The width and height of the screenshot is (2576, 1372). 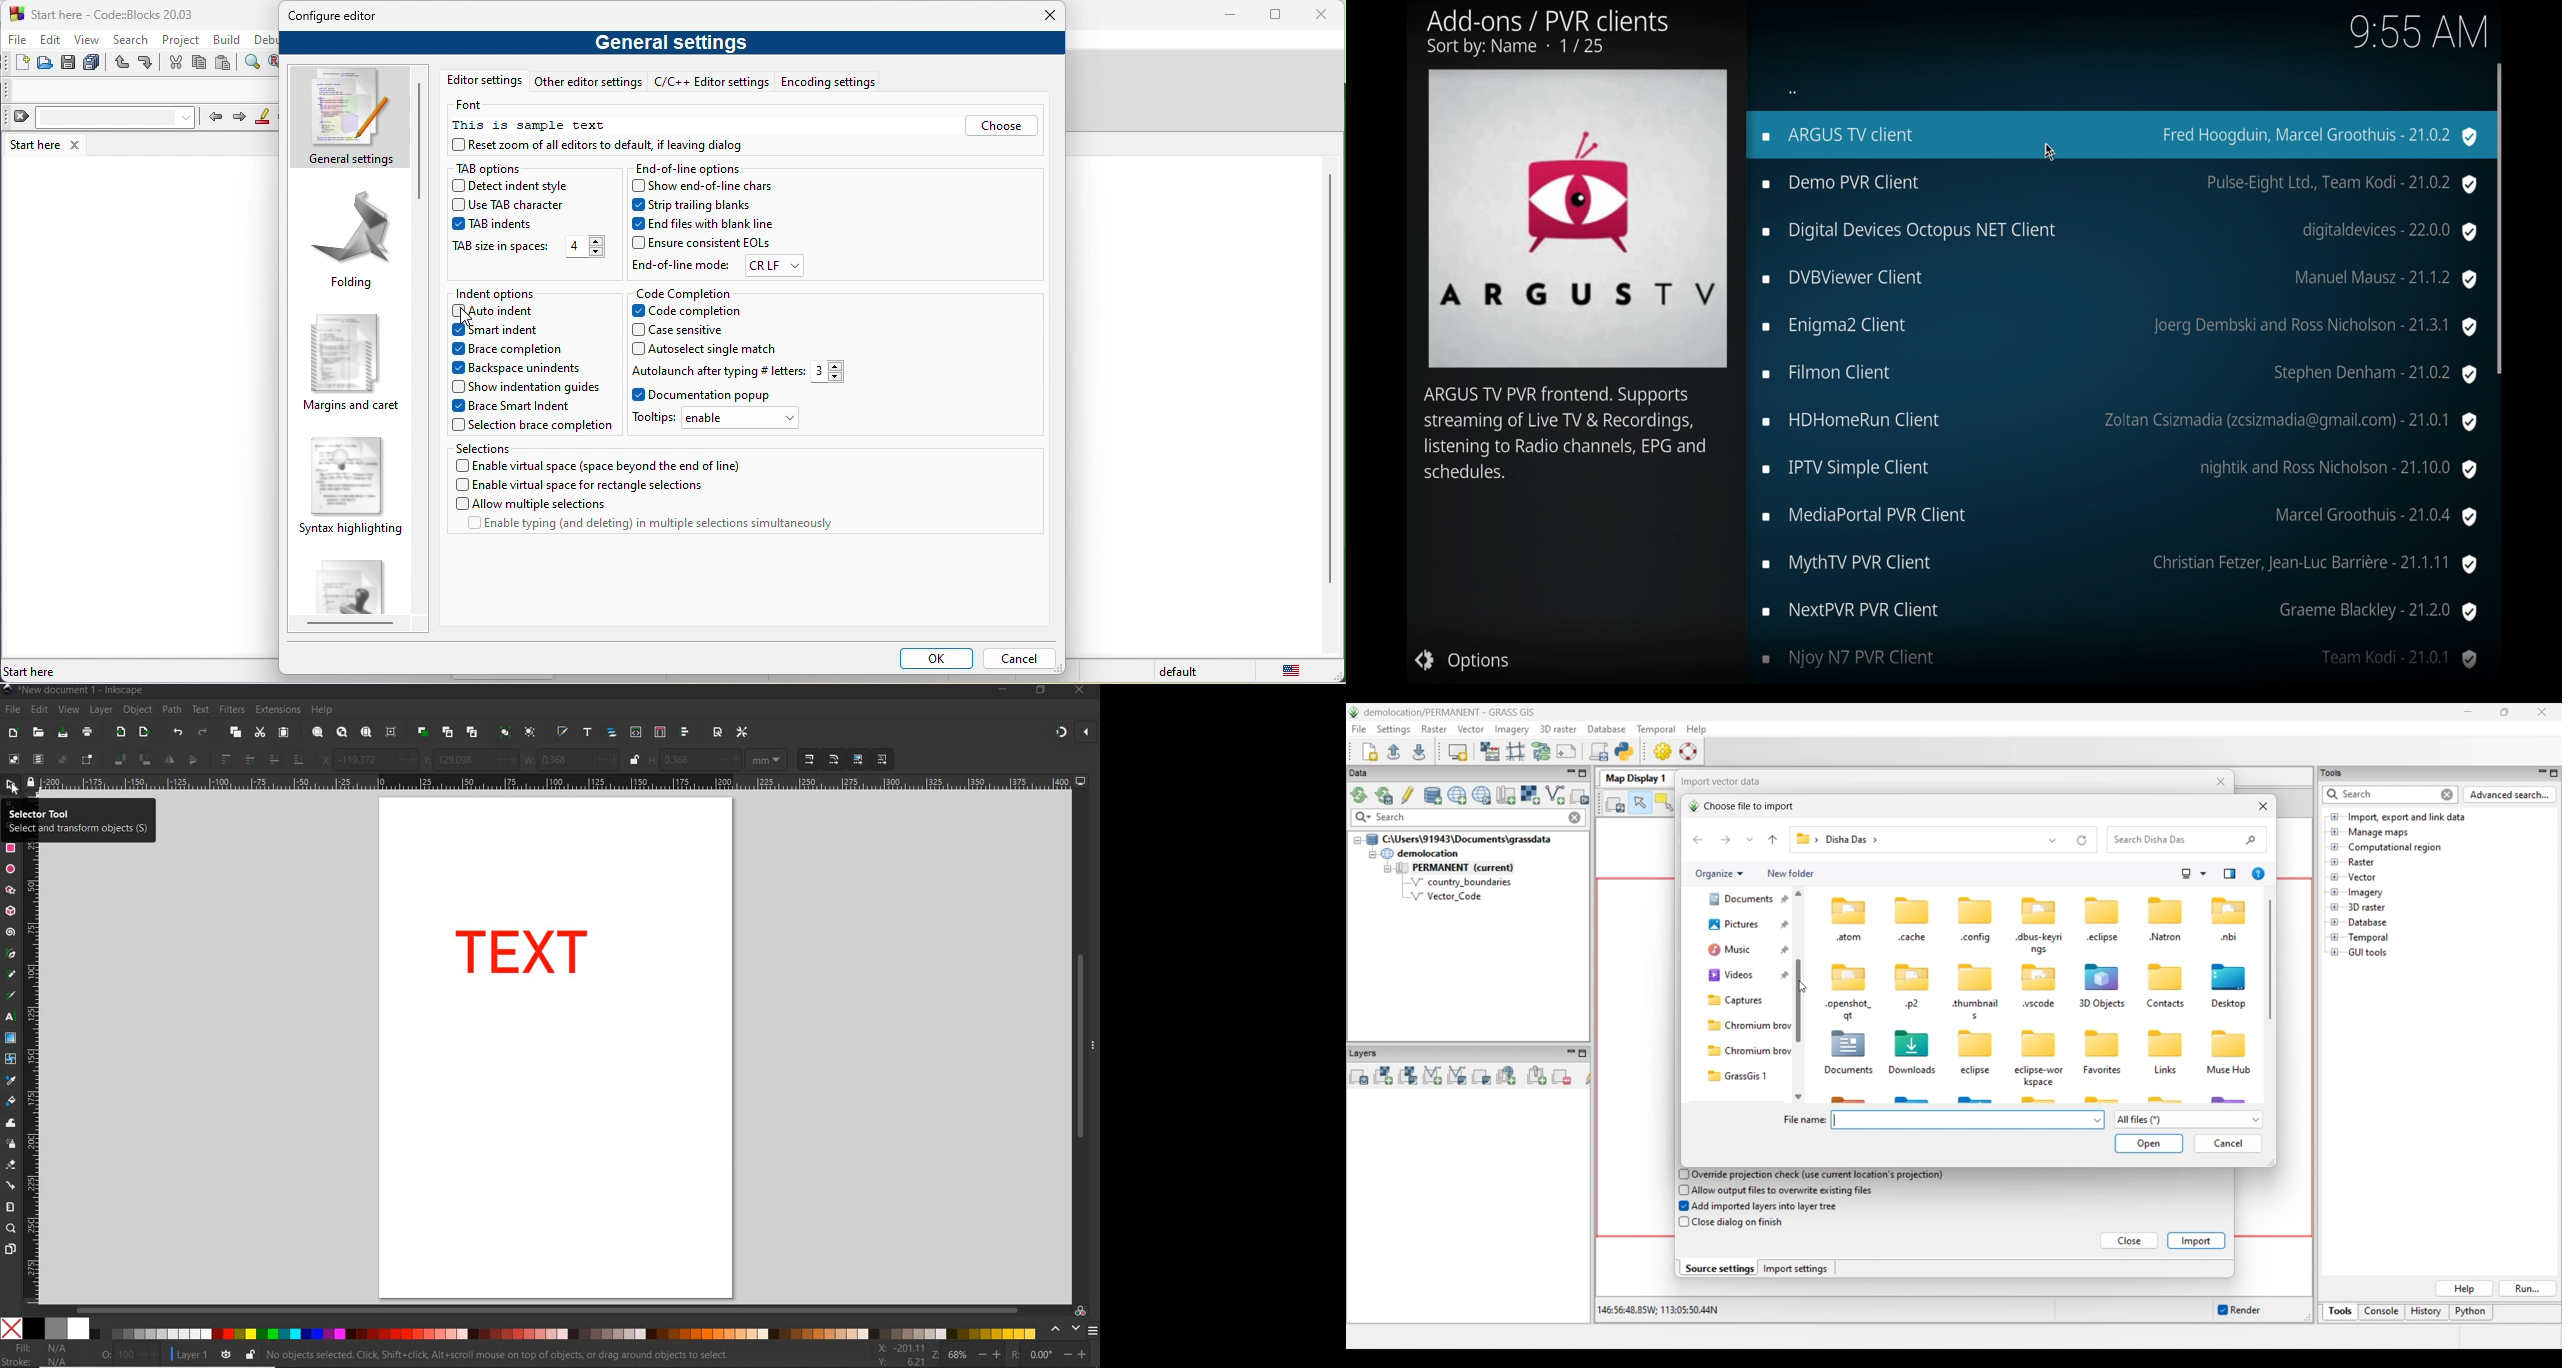 What do you see at coordinates (636, 733) in the screenshot?
I see `OPEN XML EDITOR` at bounding box center [636, 733].